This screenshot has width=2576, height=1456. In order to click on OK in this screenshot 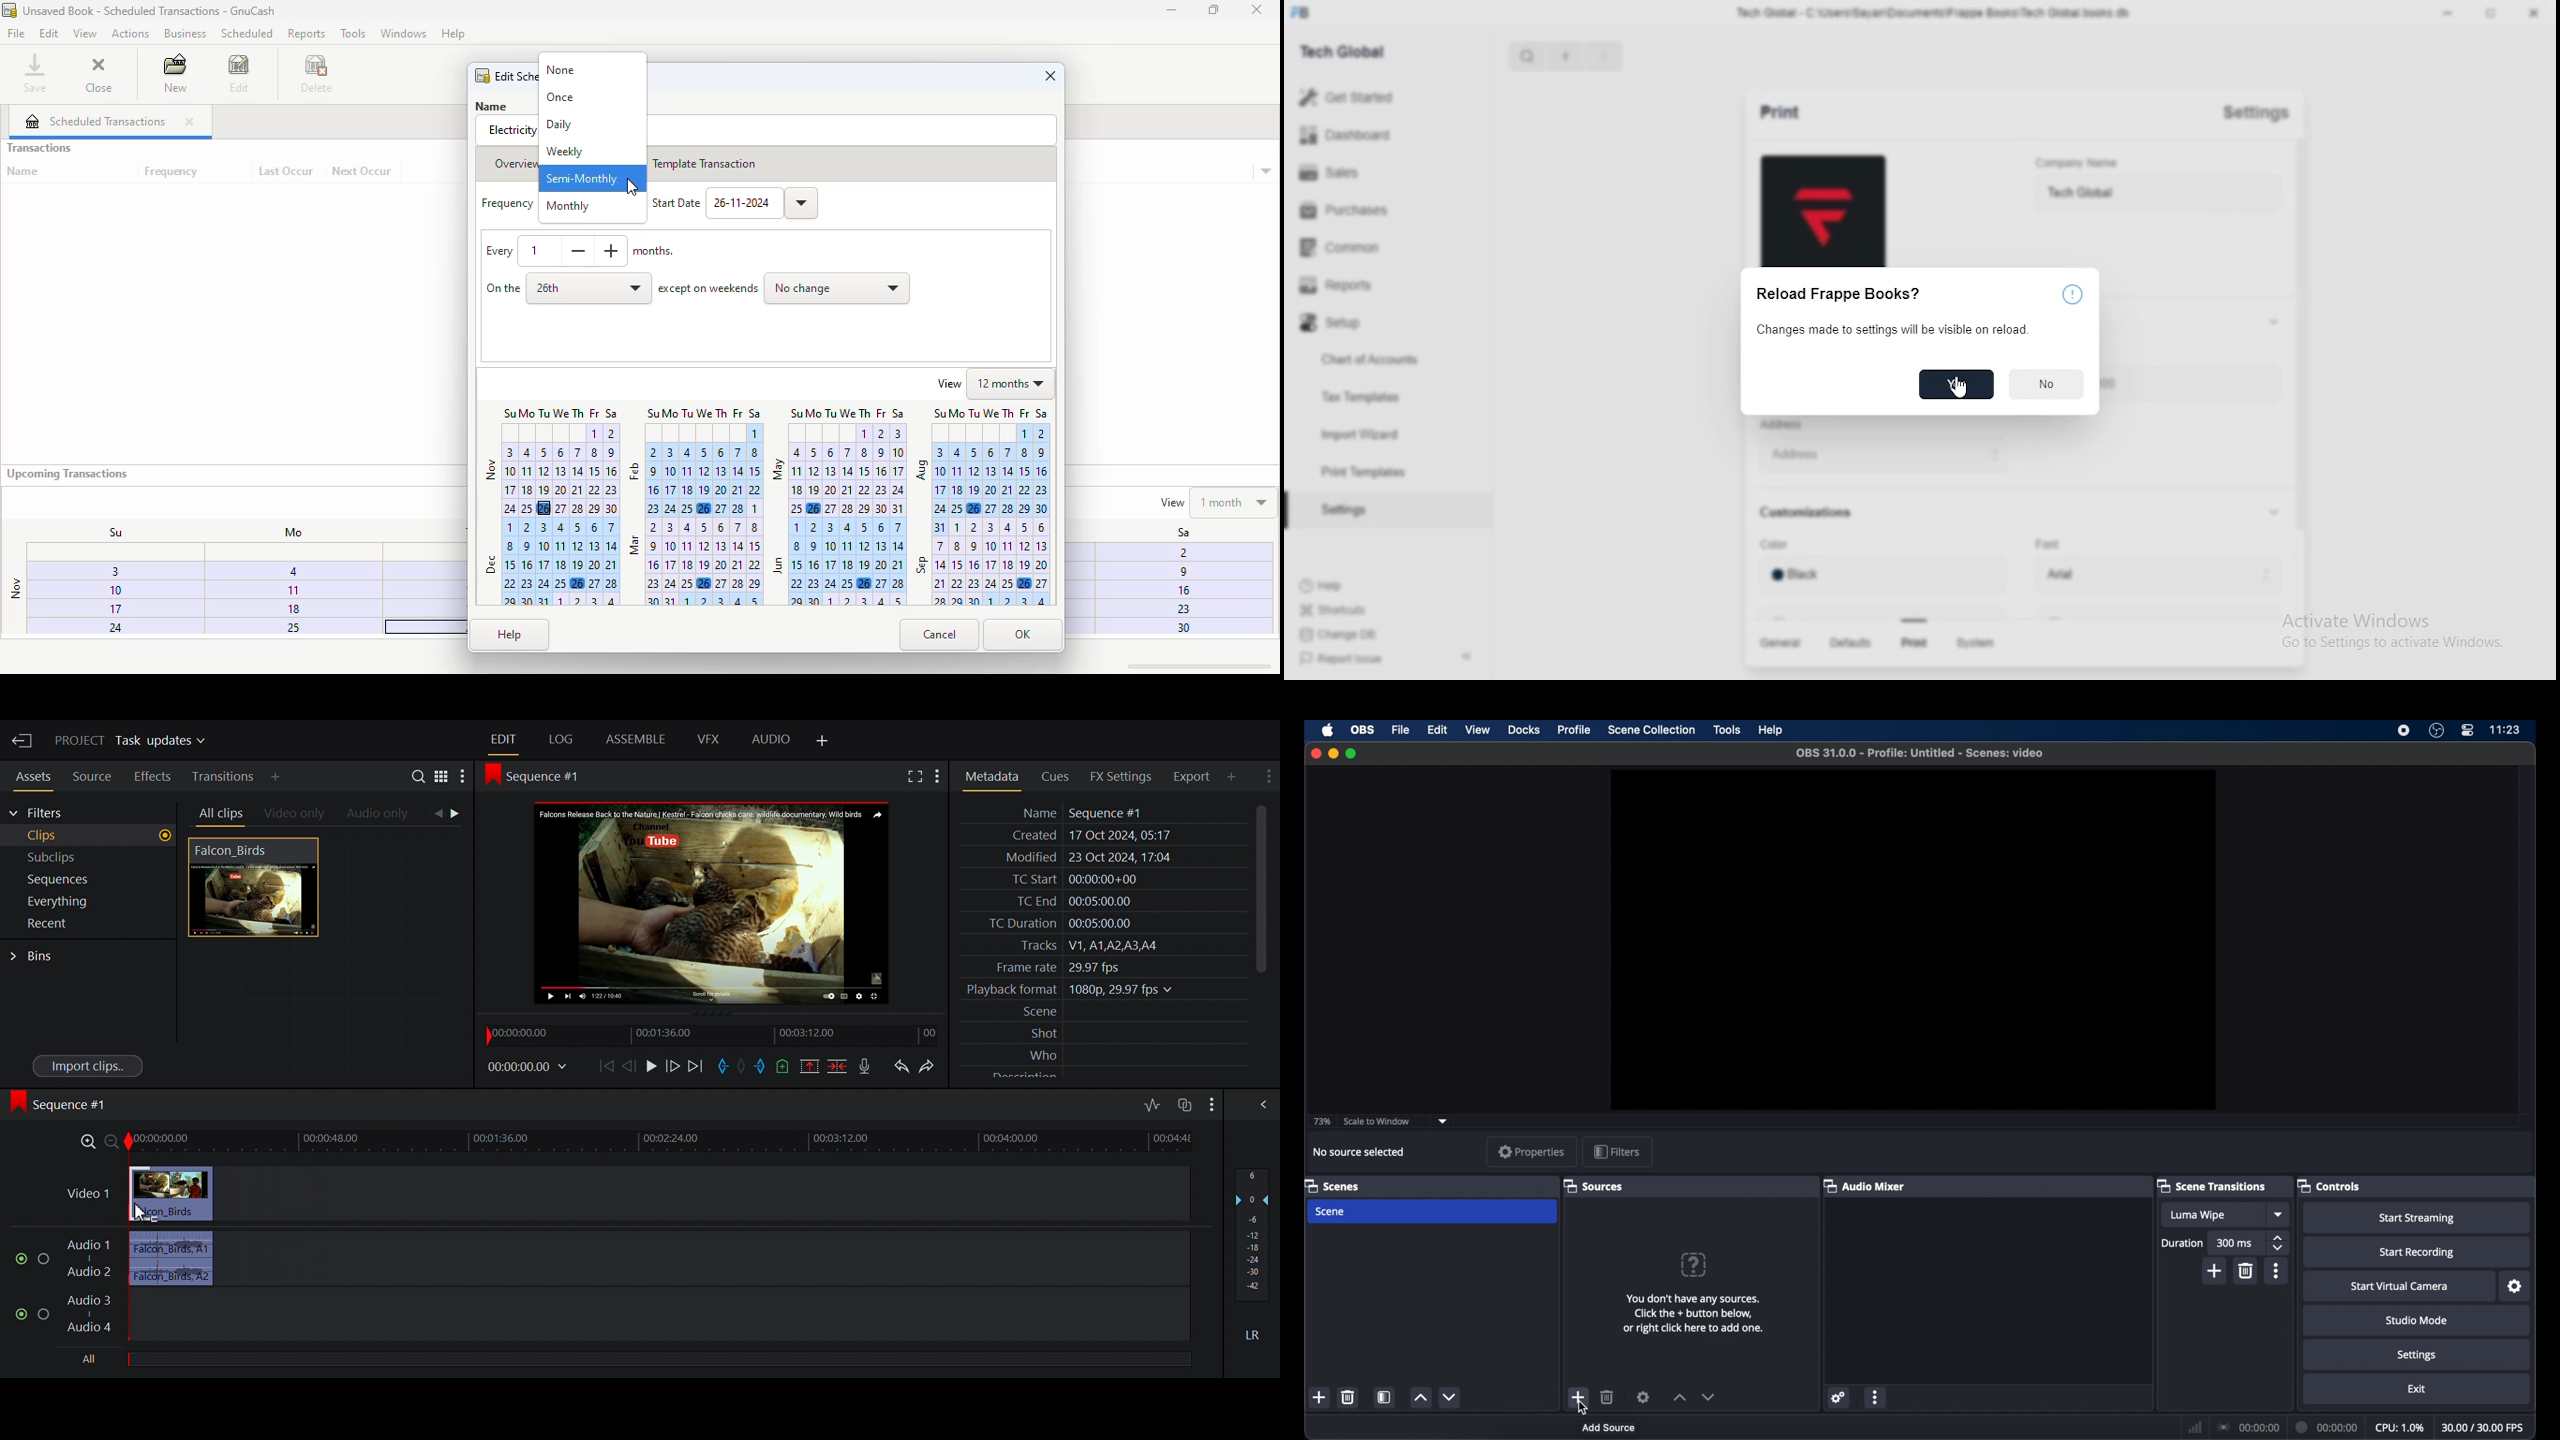, I will do `click(1027, 637)`.